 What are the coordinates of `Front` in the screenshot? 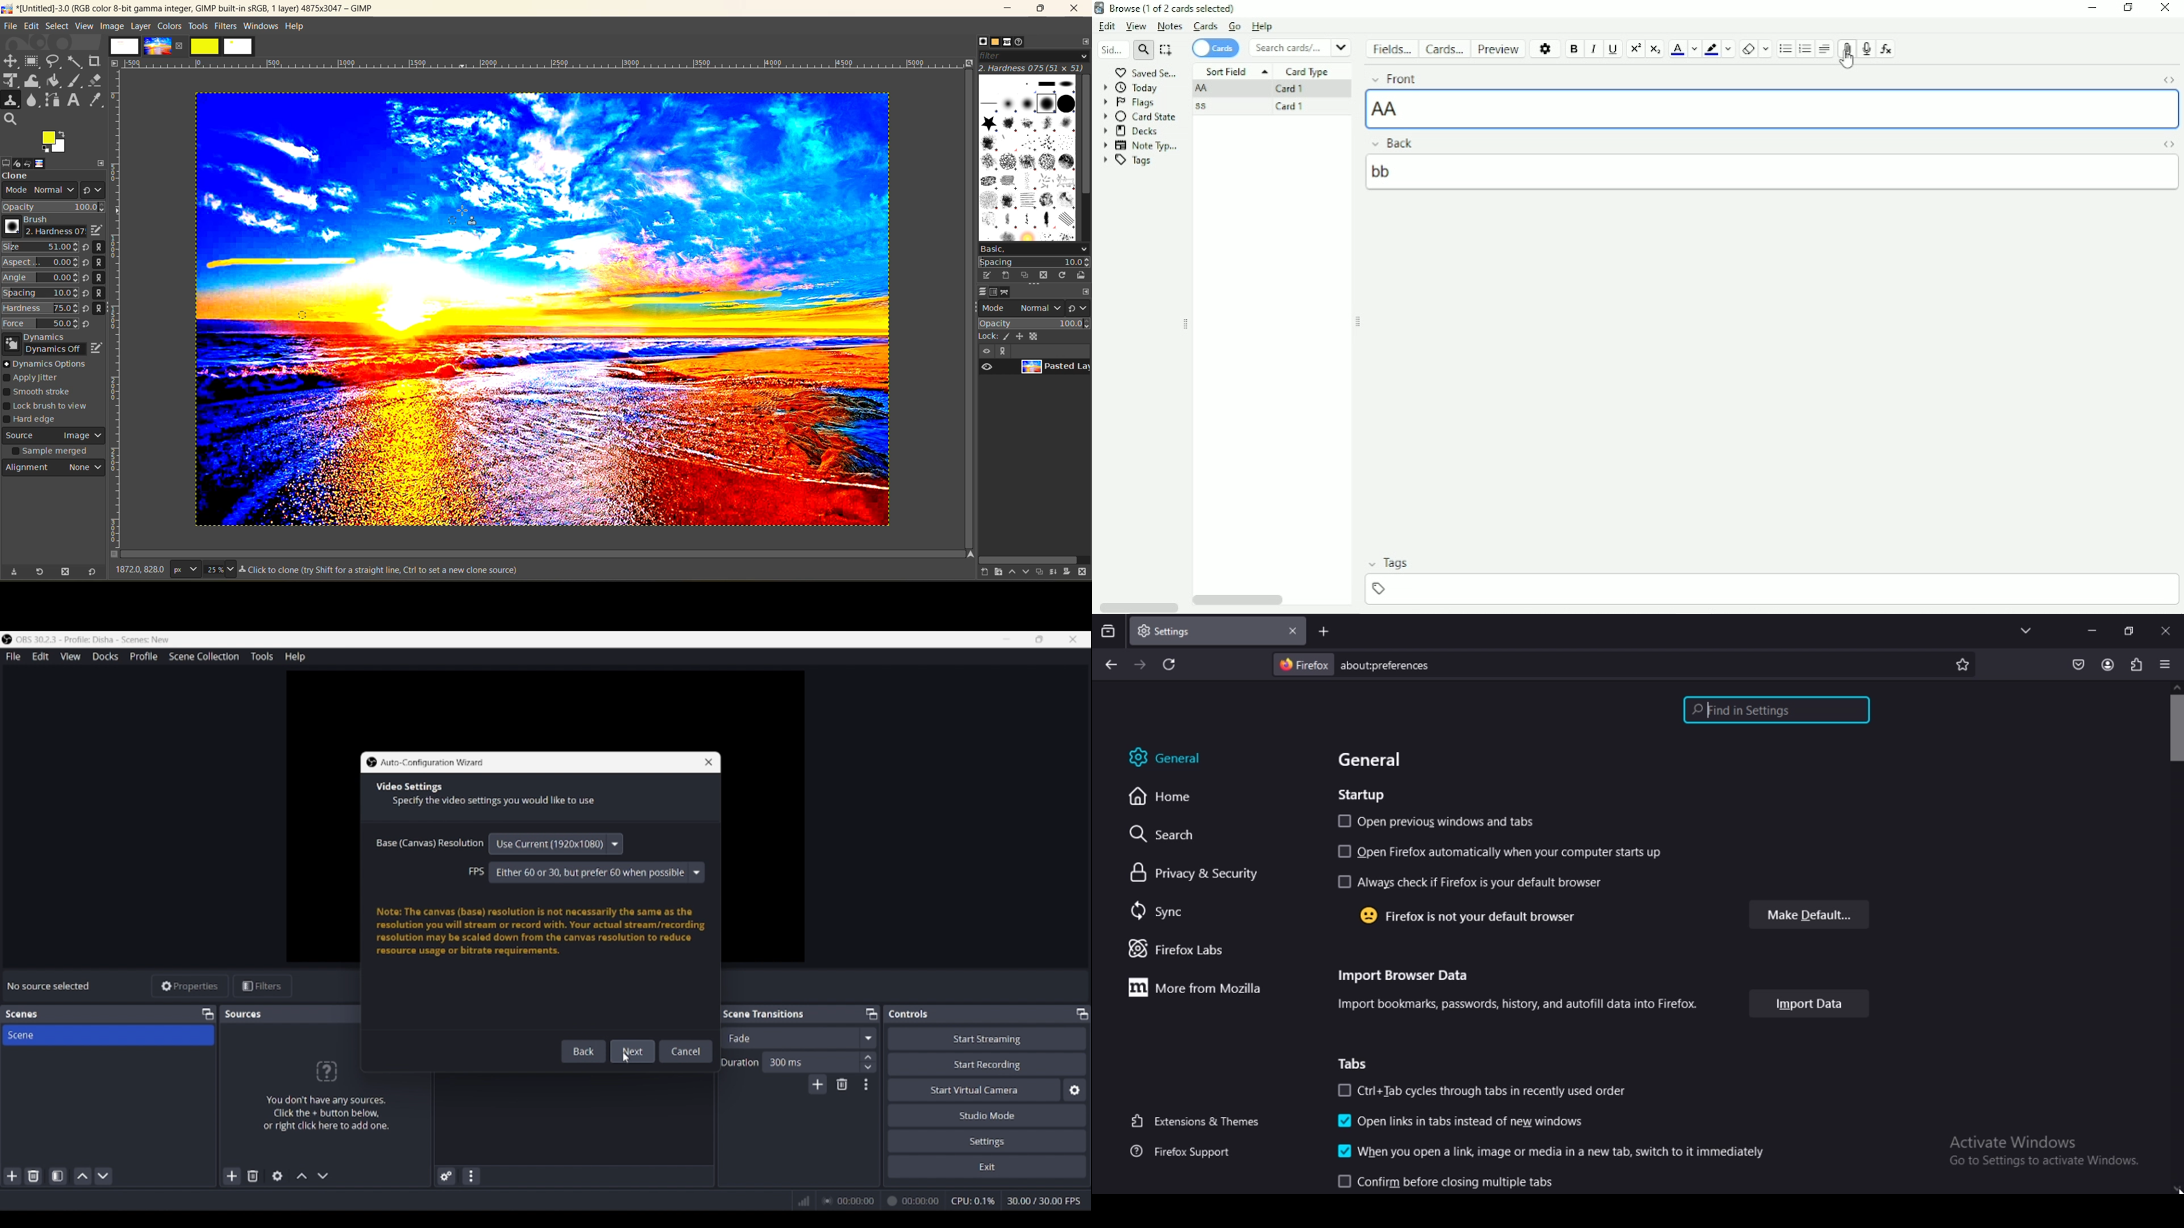 It's located at (1397, 78).